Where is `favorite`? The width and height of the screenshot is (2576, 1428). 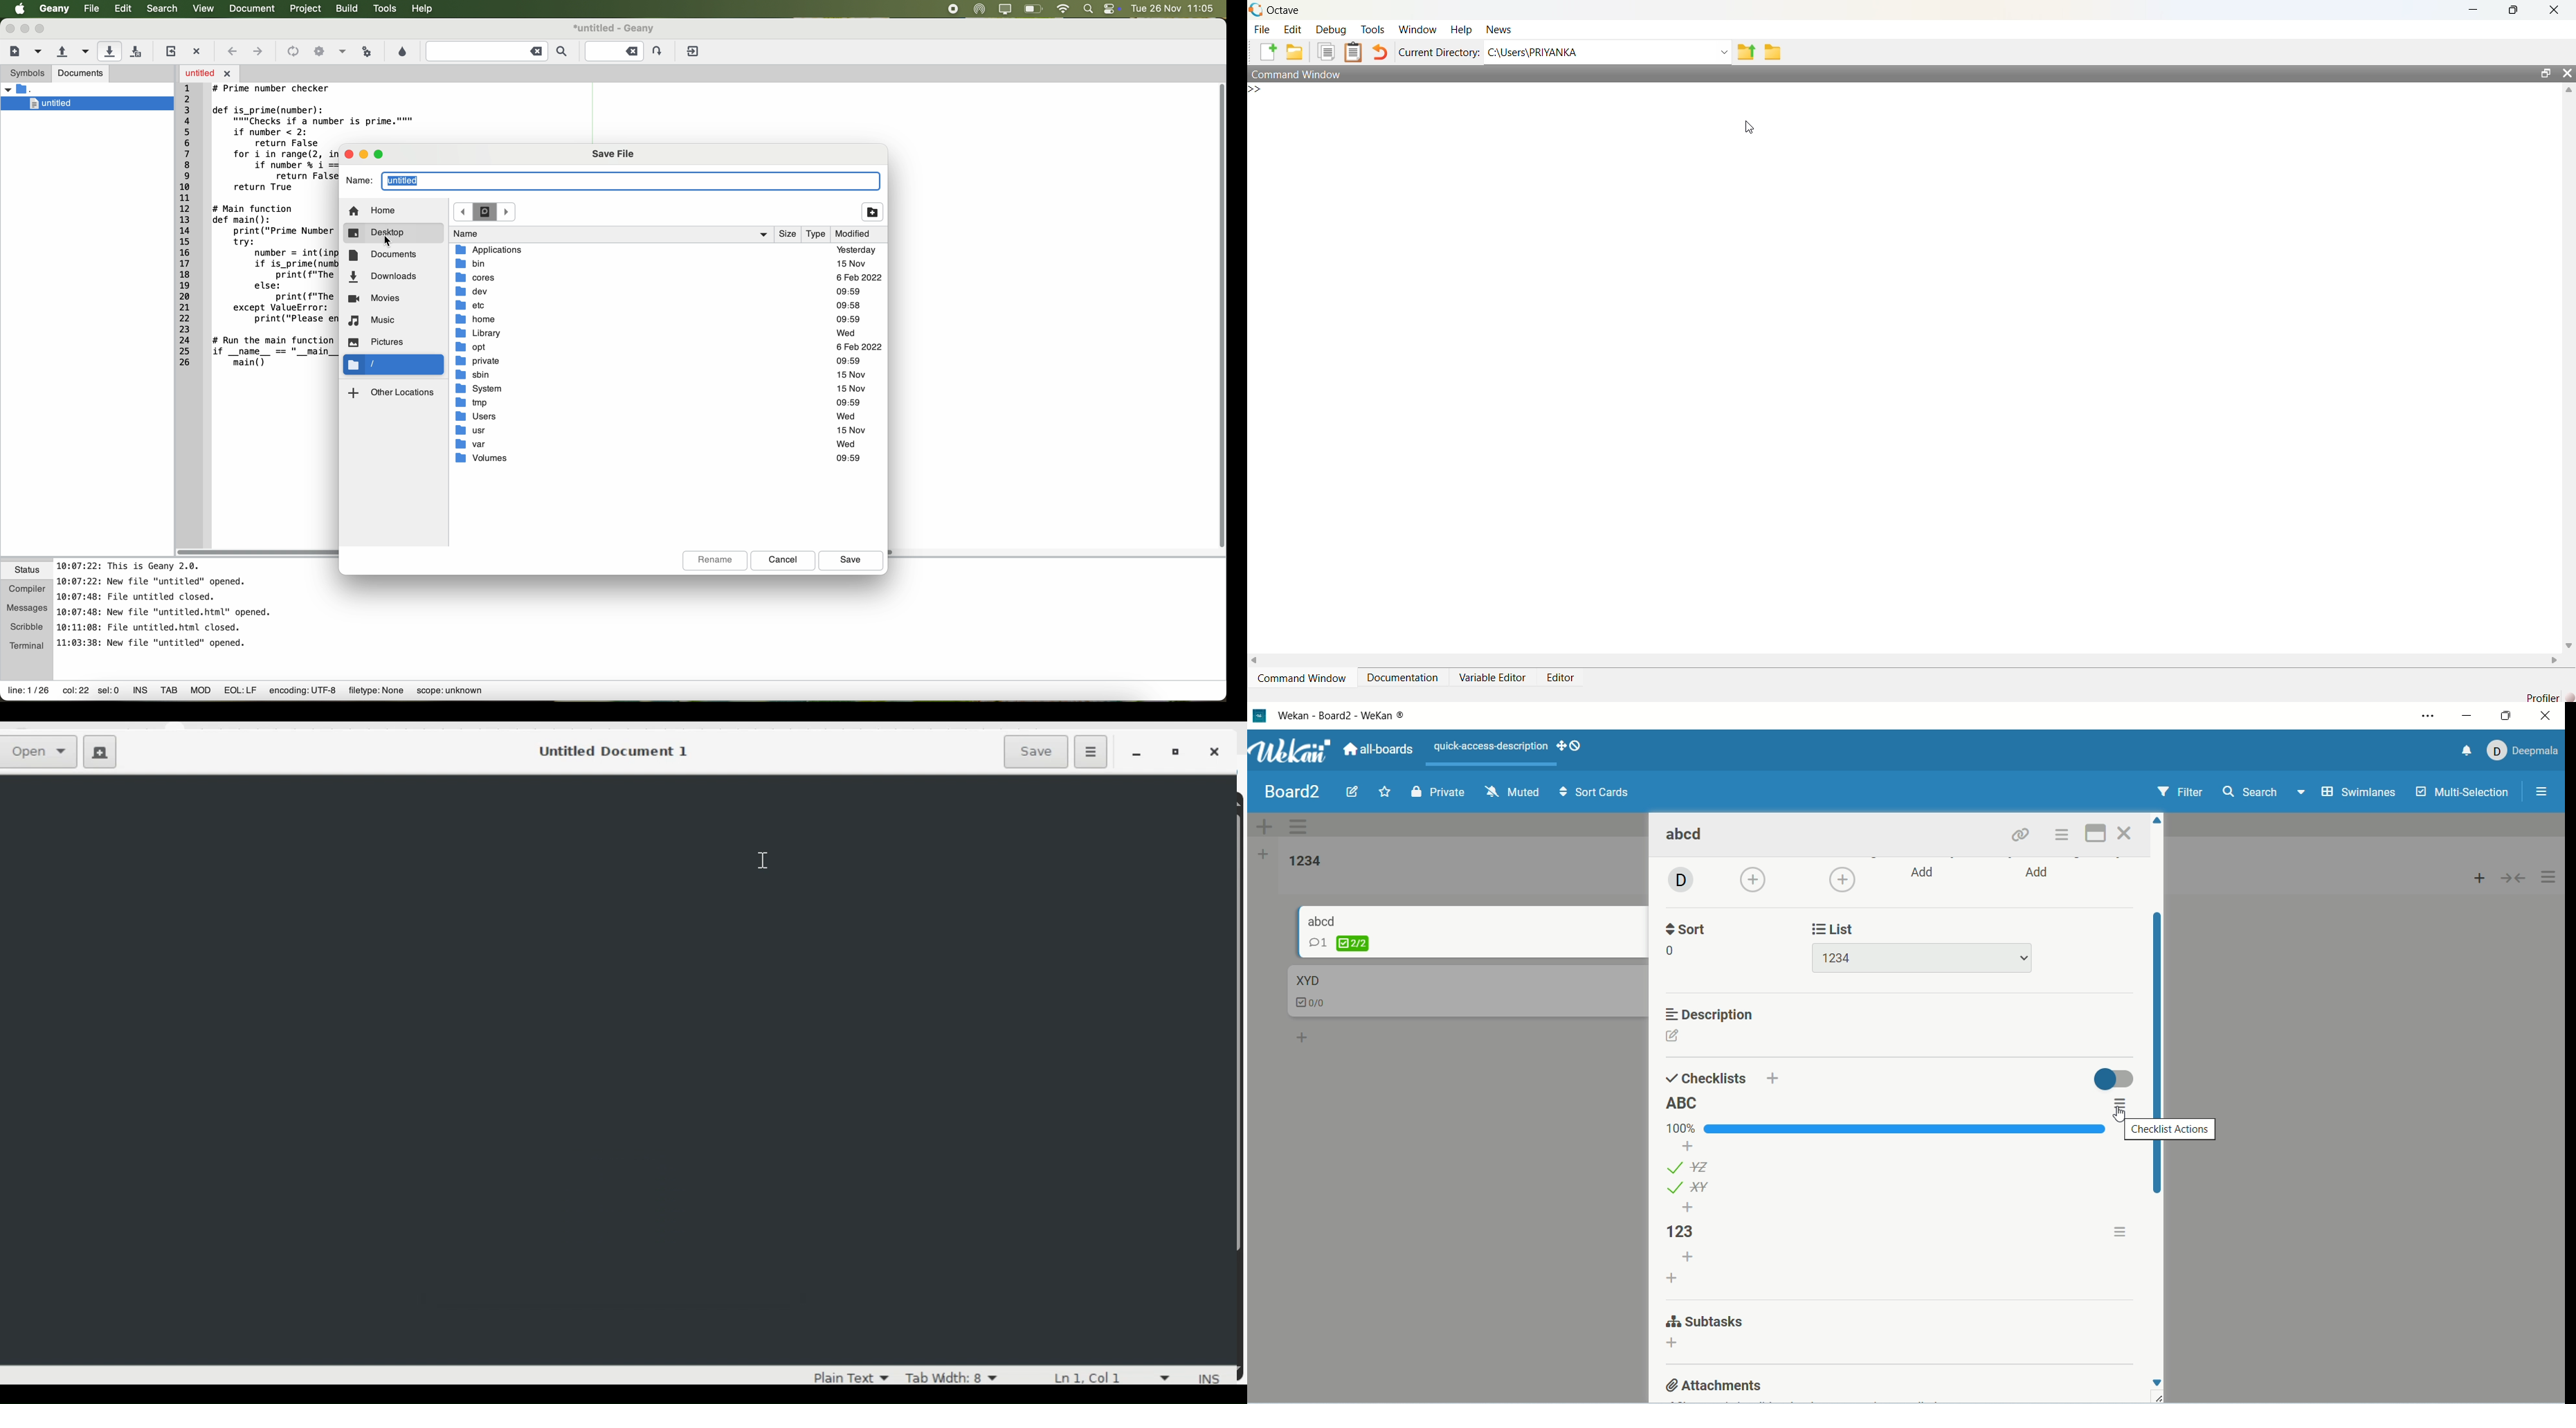 favorite is located at coordinates (1385, 793).